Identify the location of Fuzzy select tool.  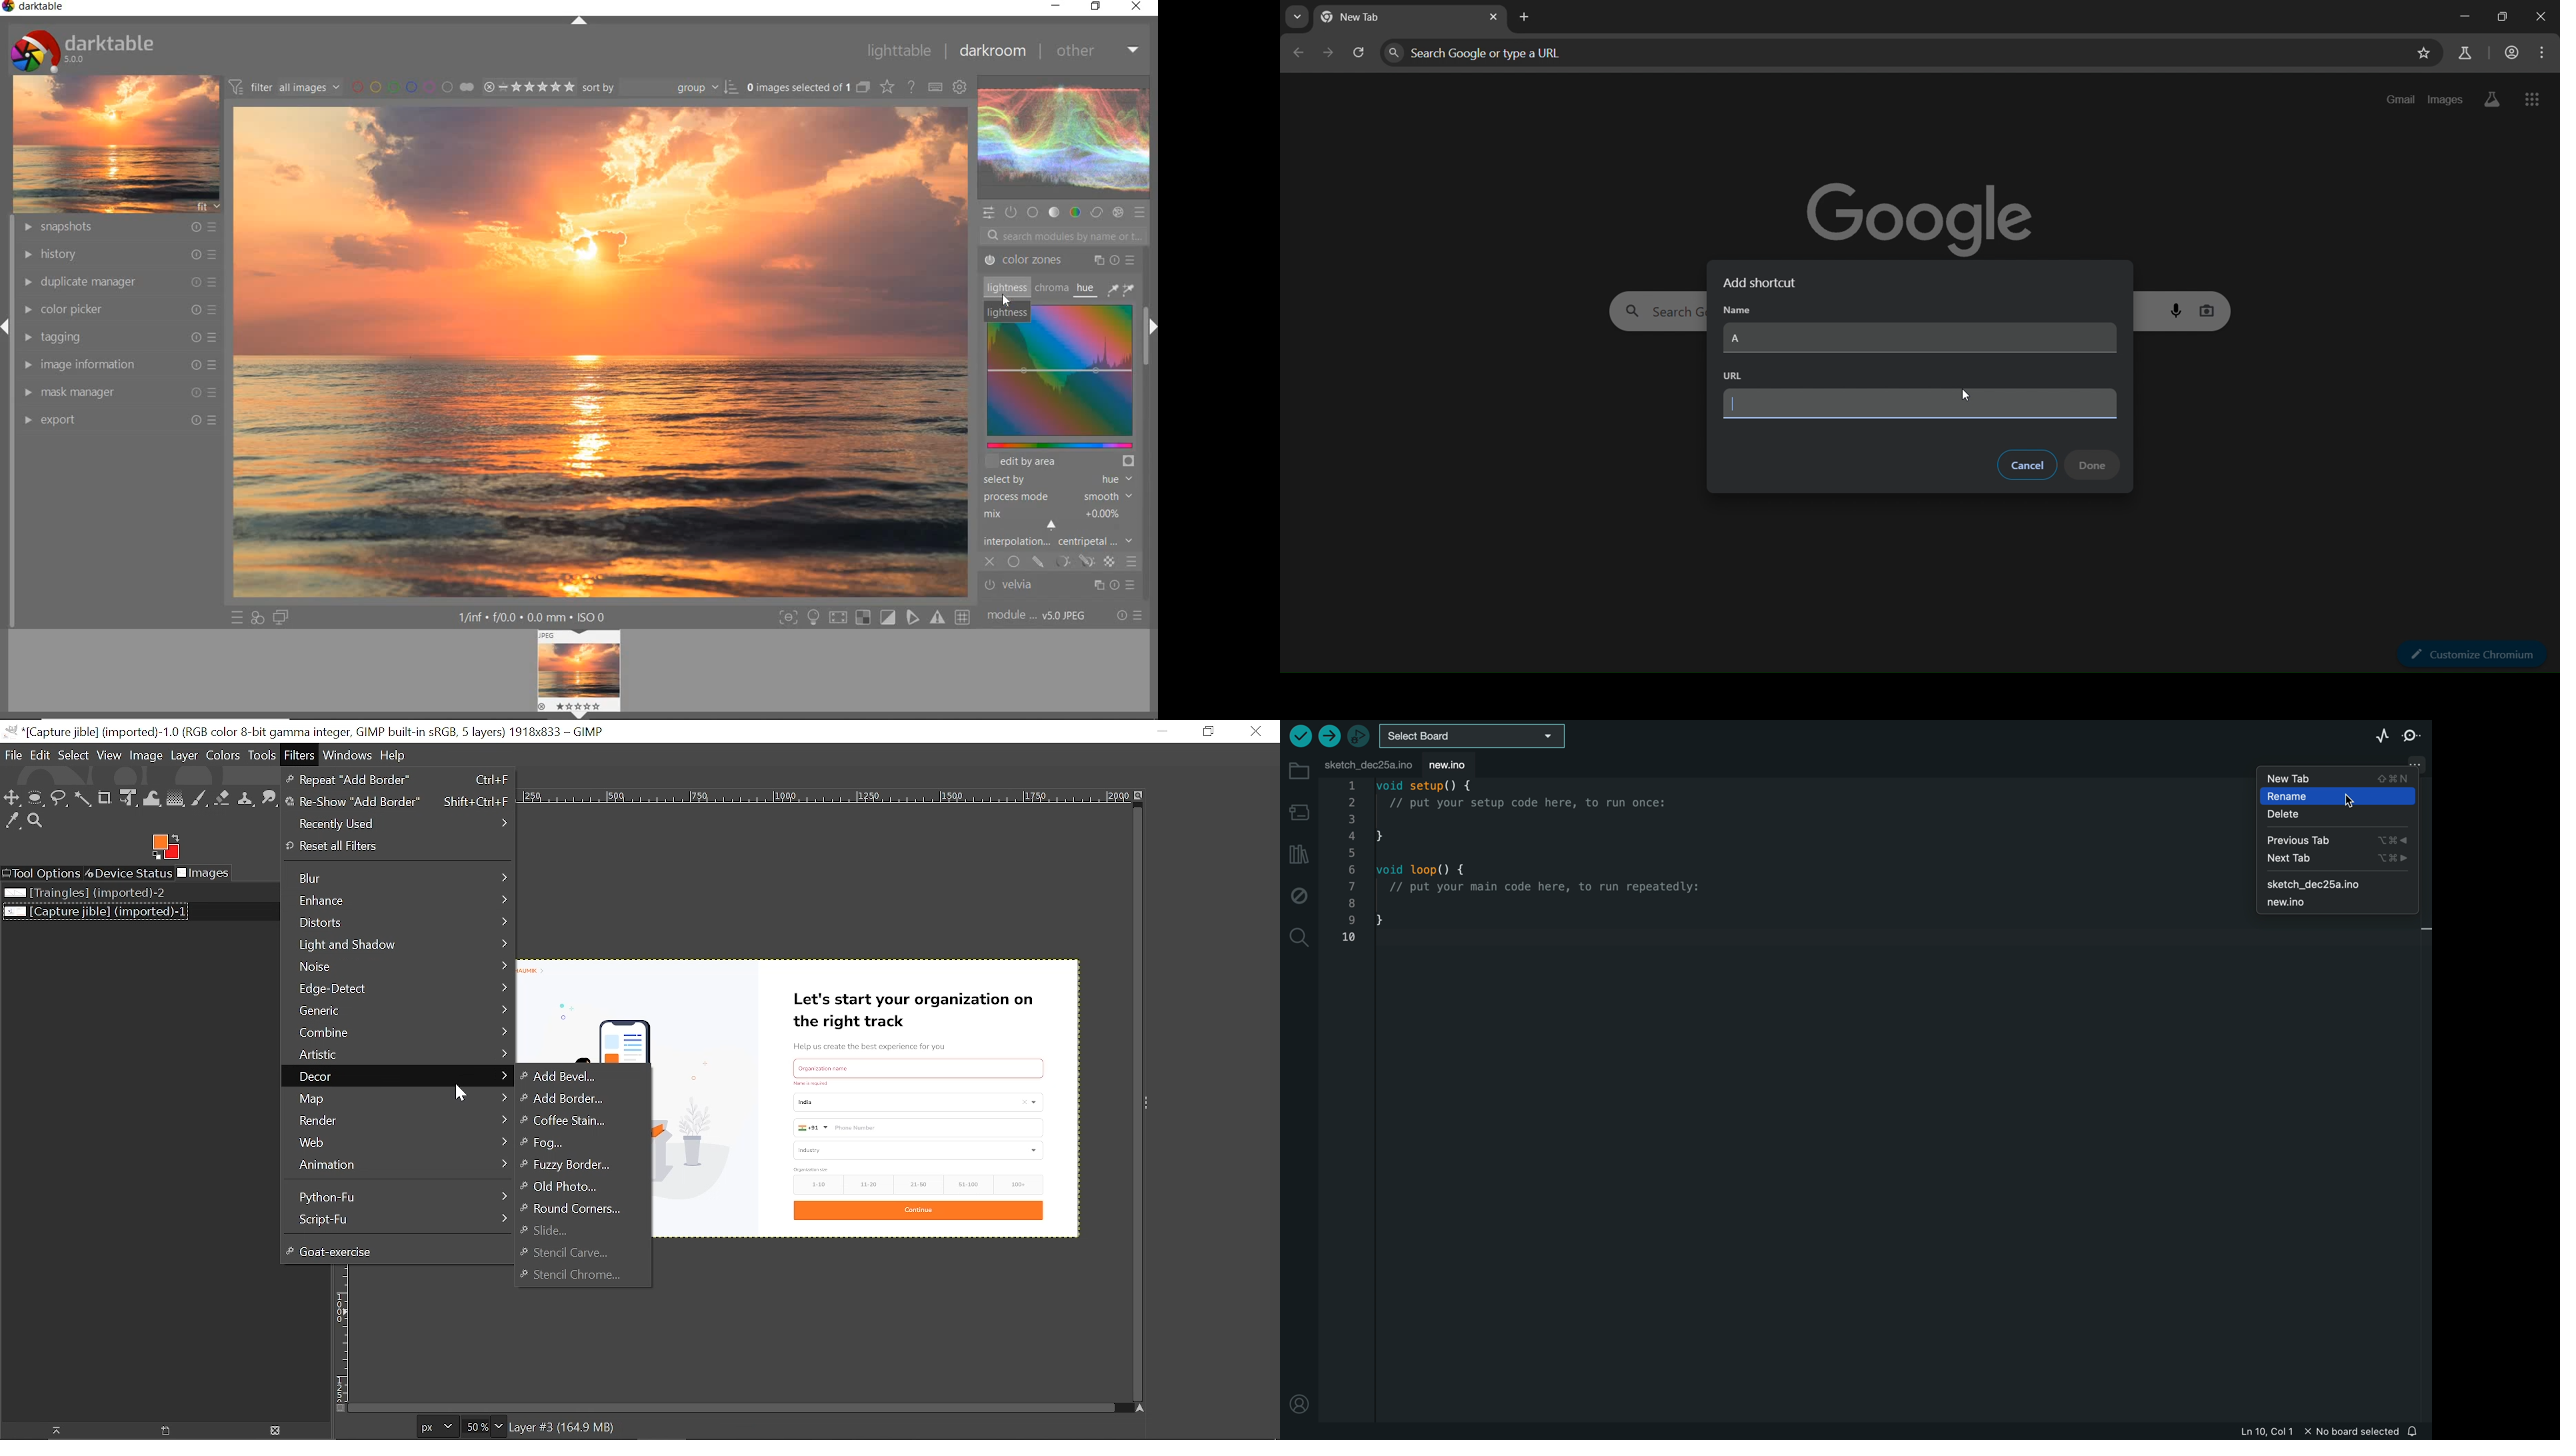
(82, 799).